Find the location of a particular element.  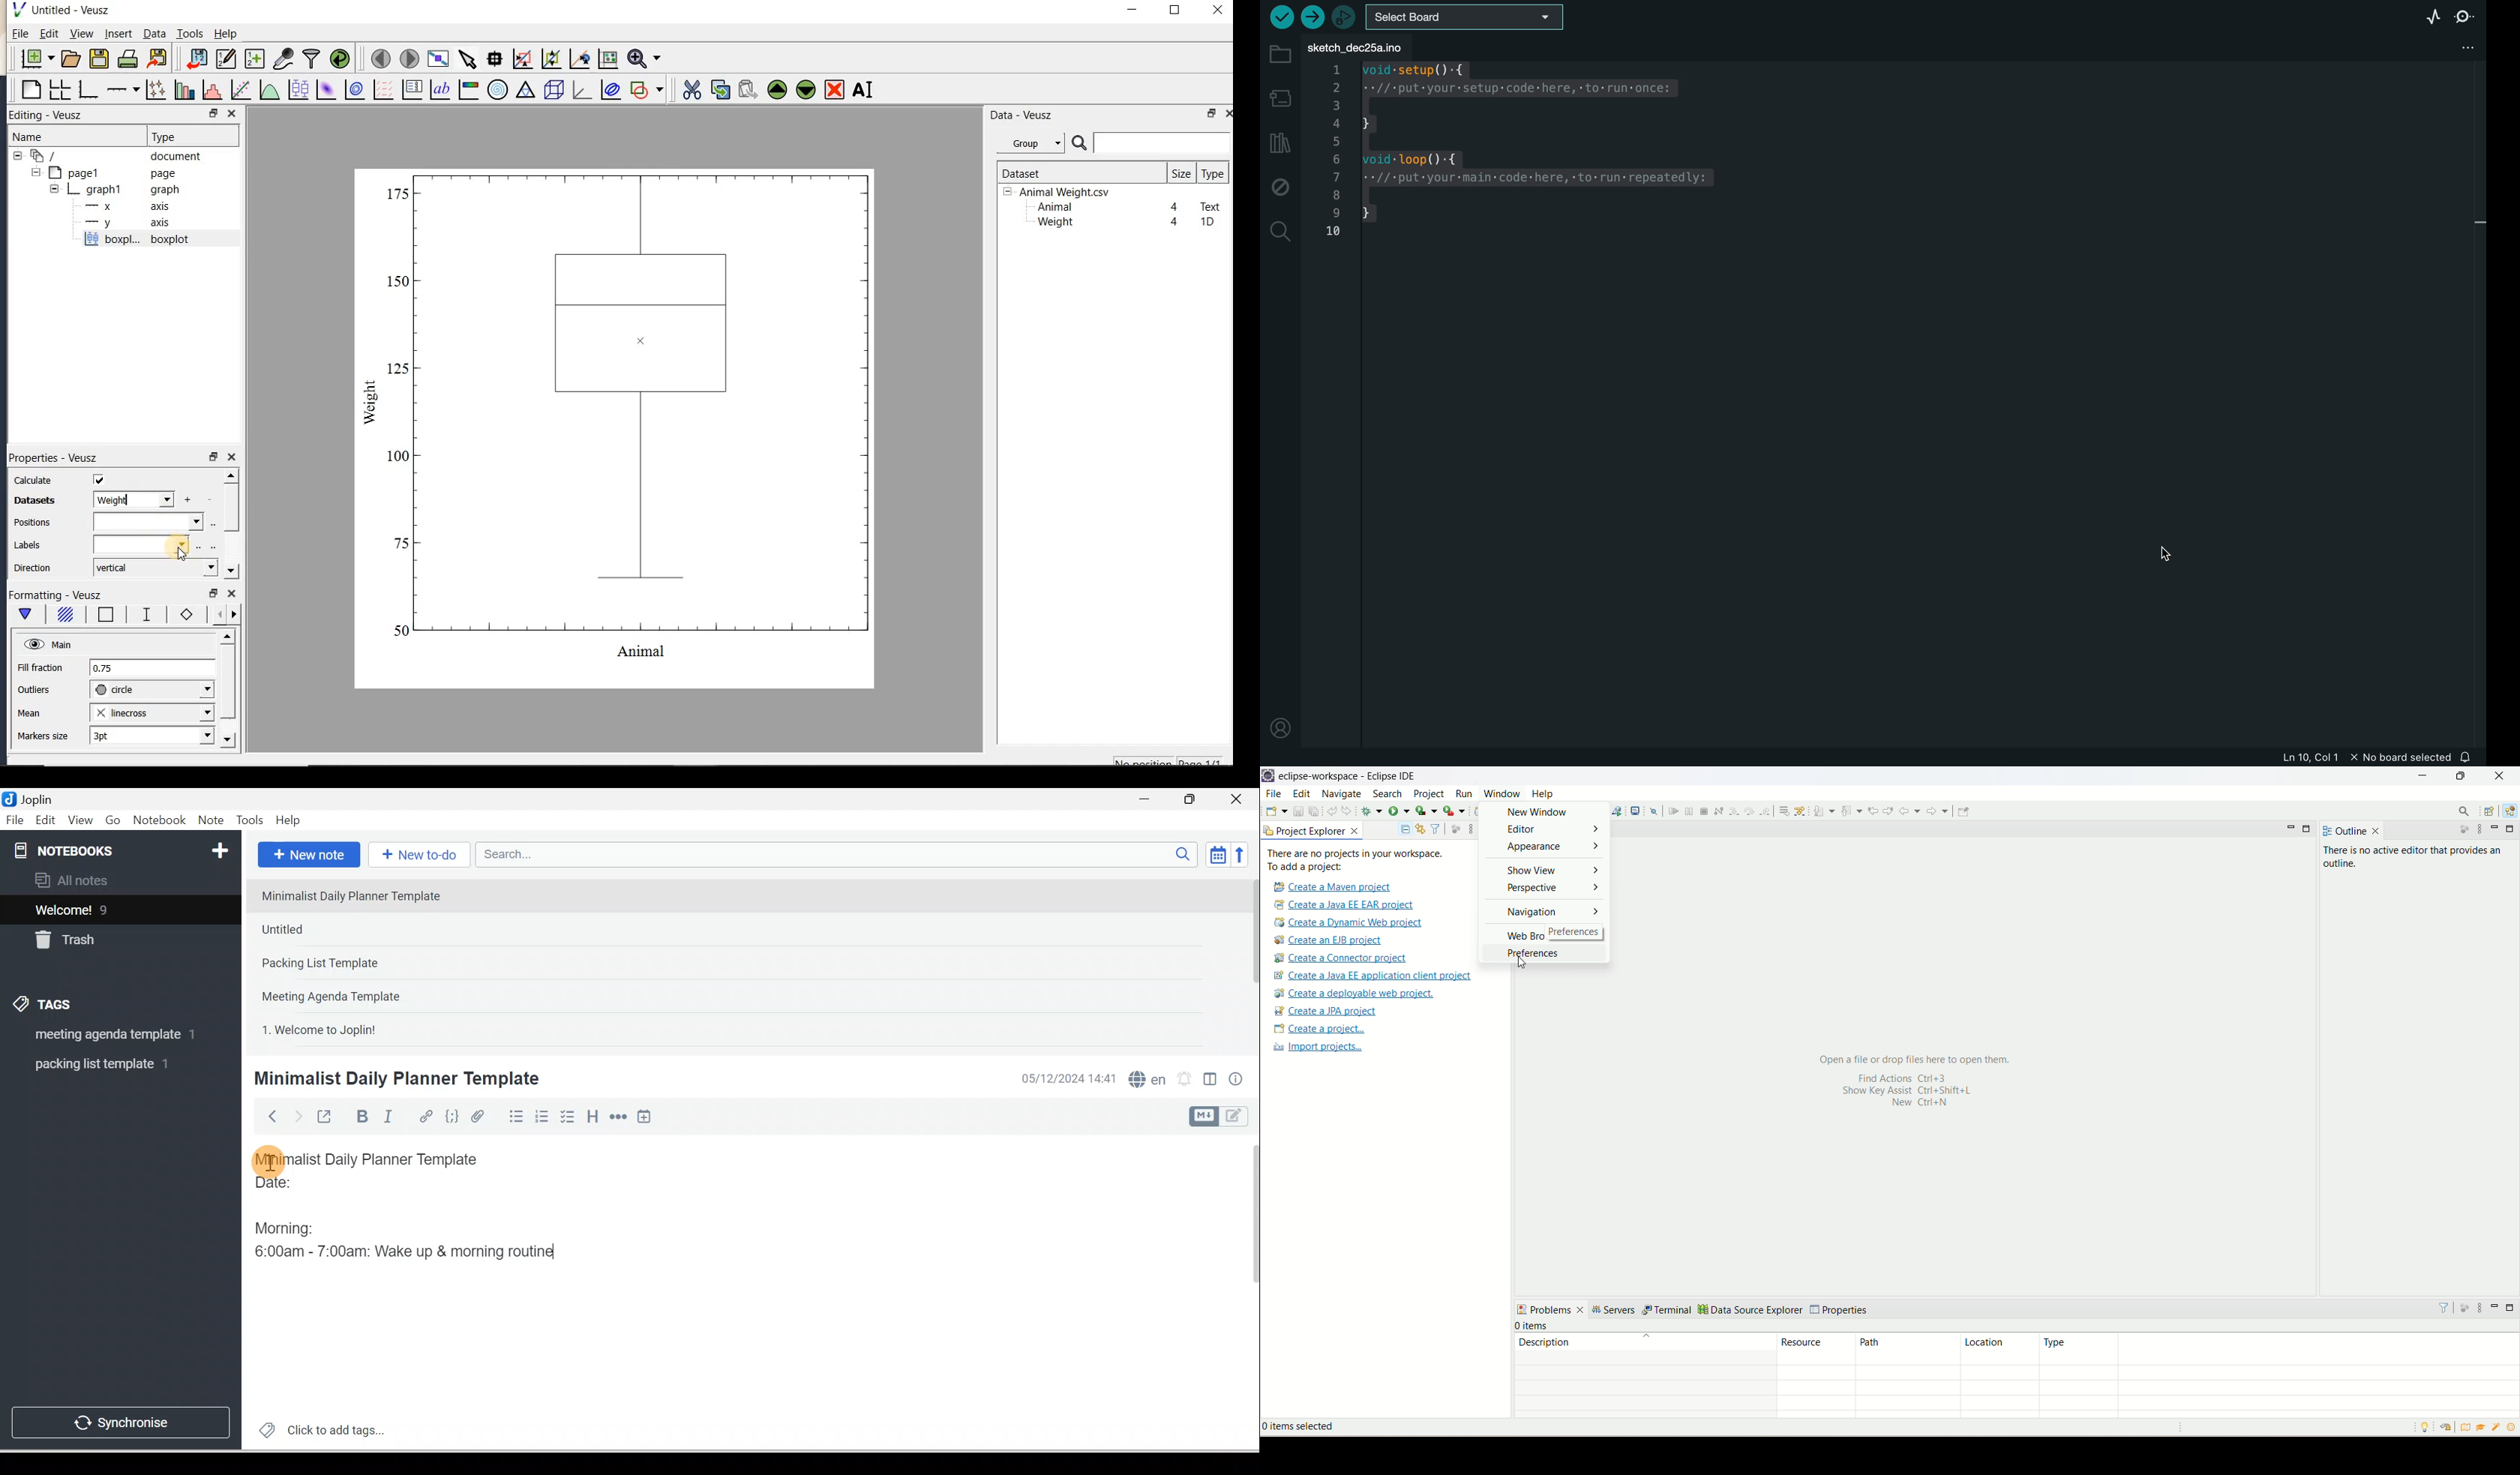

Forward is located at coordinates (297, 1115).